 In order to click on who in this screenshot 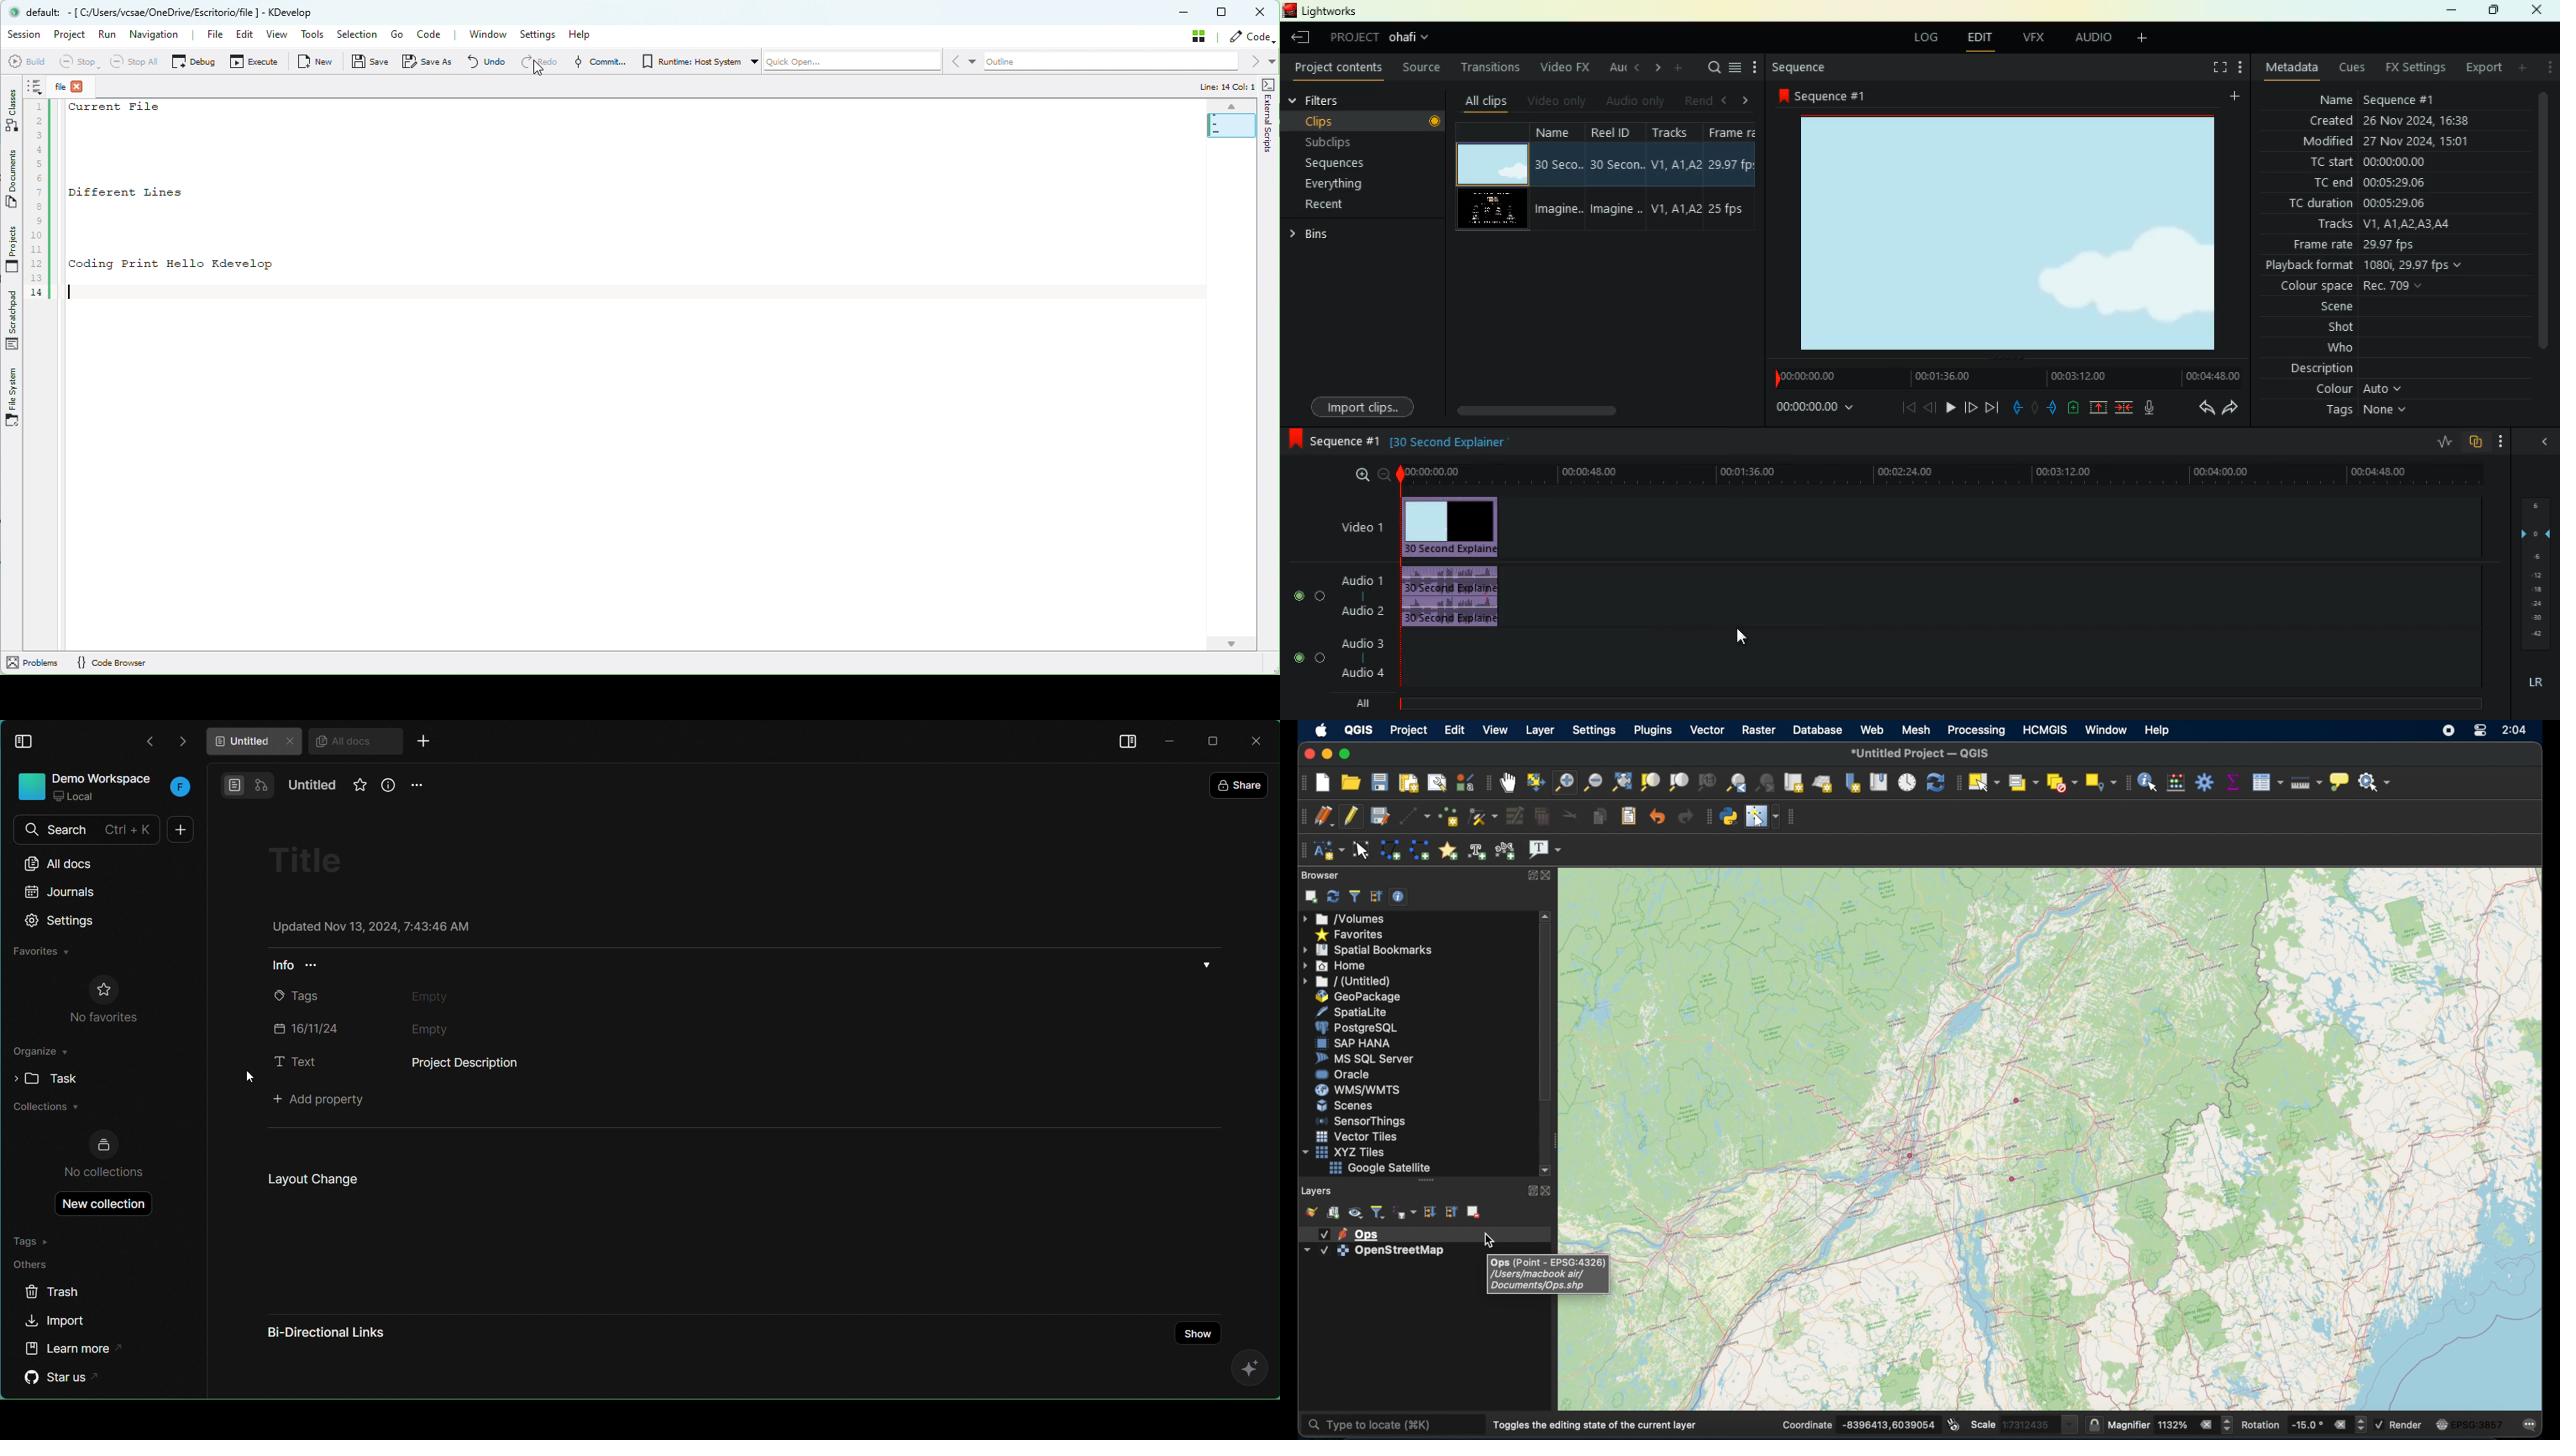, I will do `click(2346, 349)`.